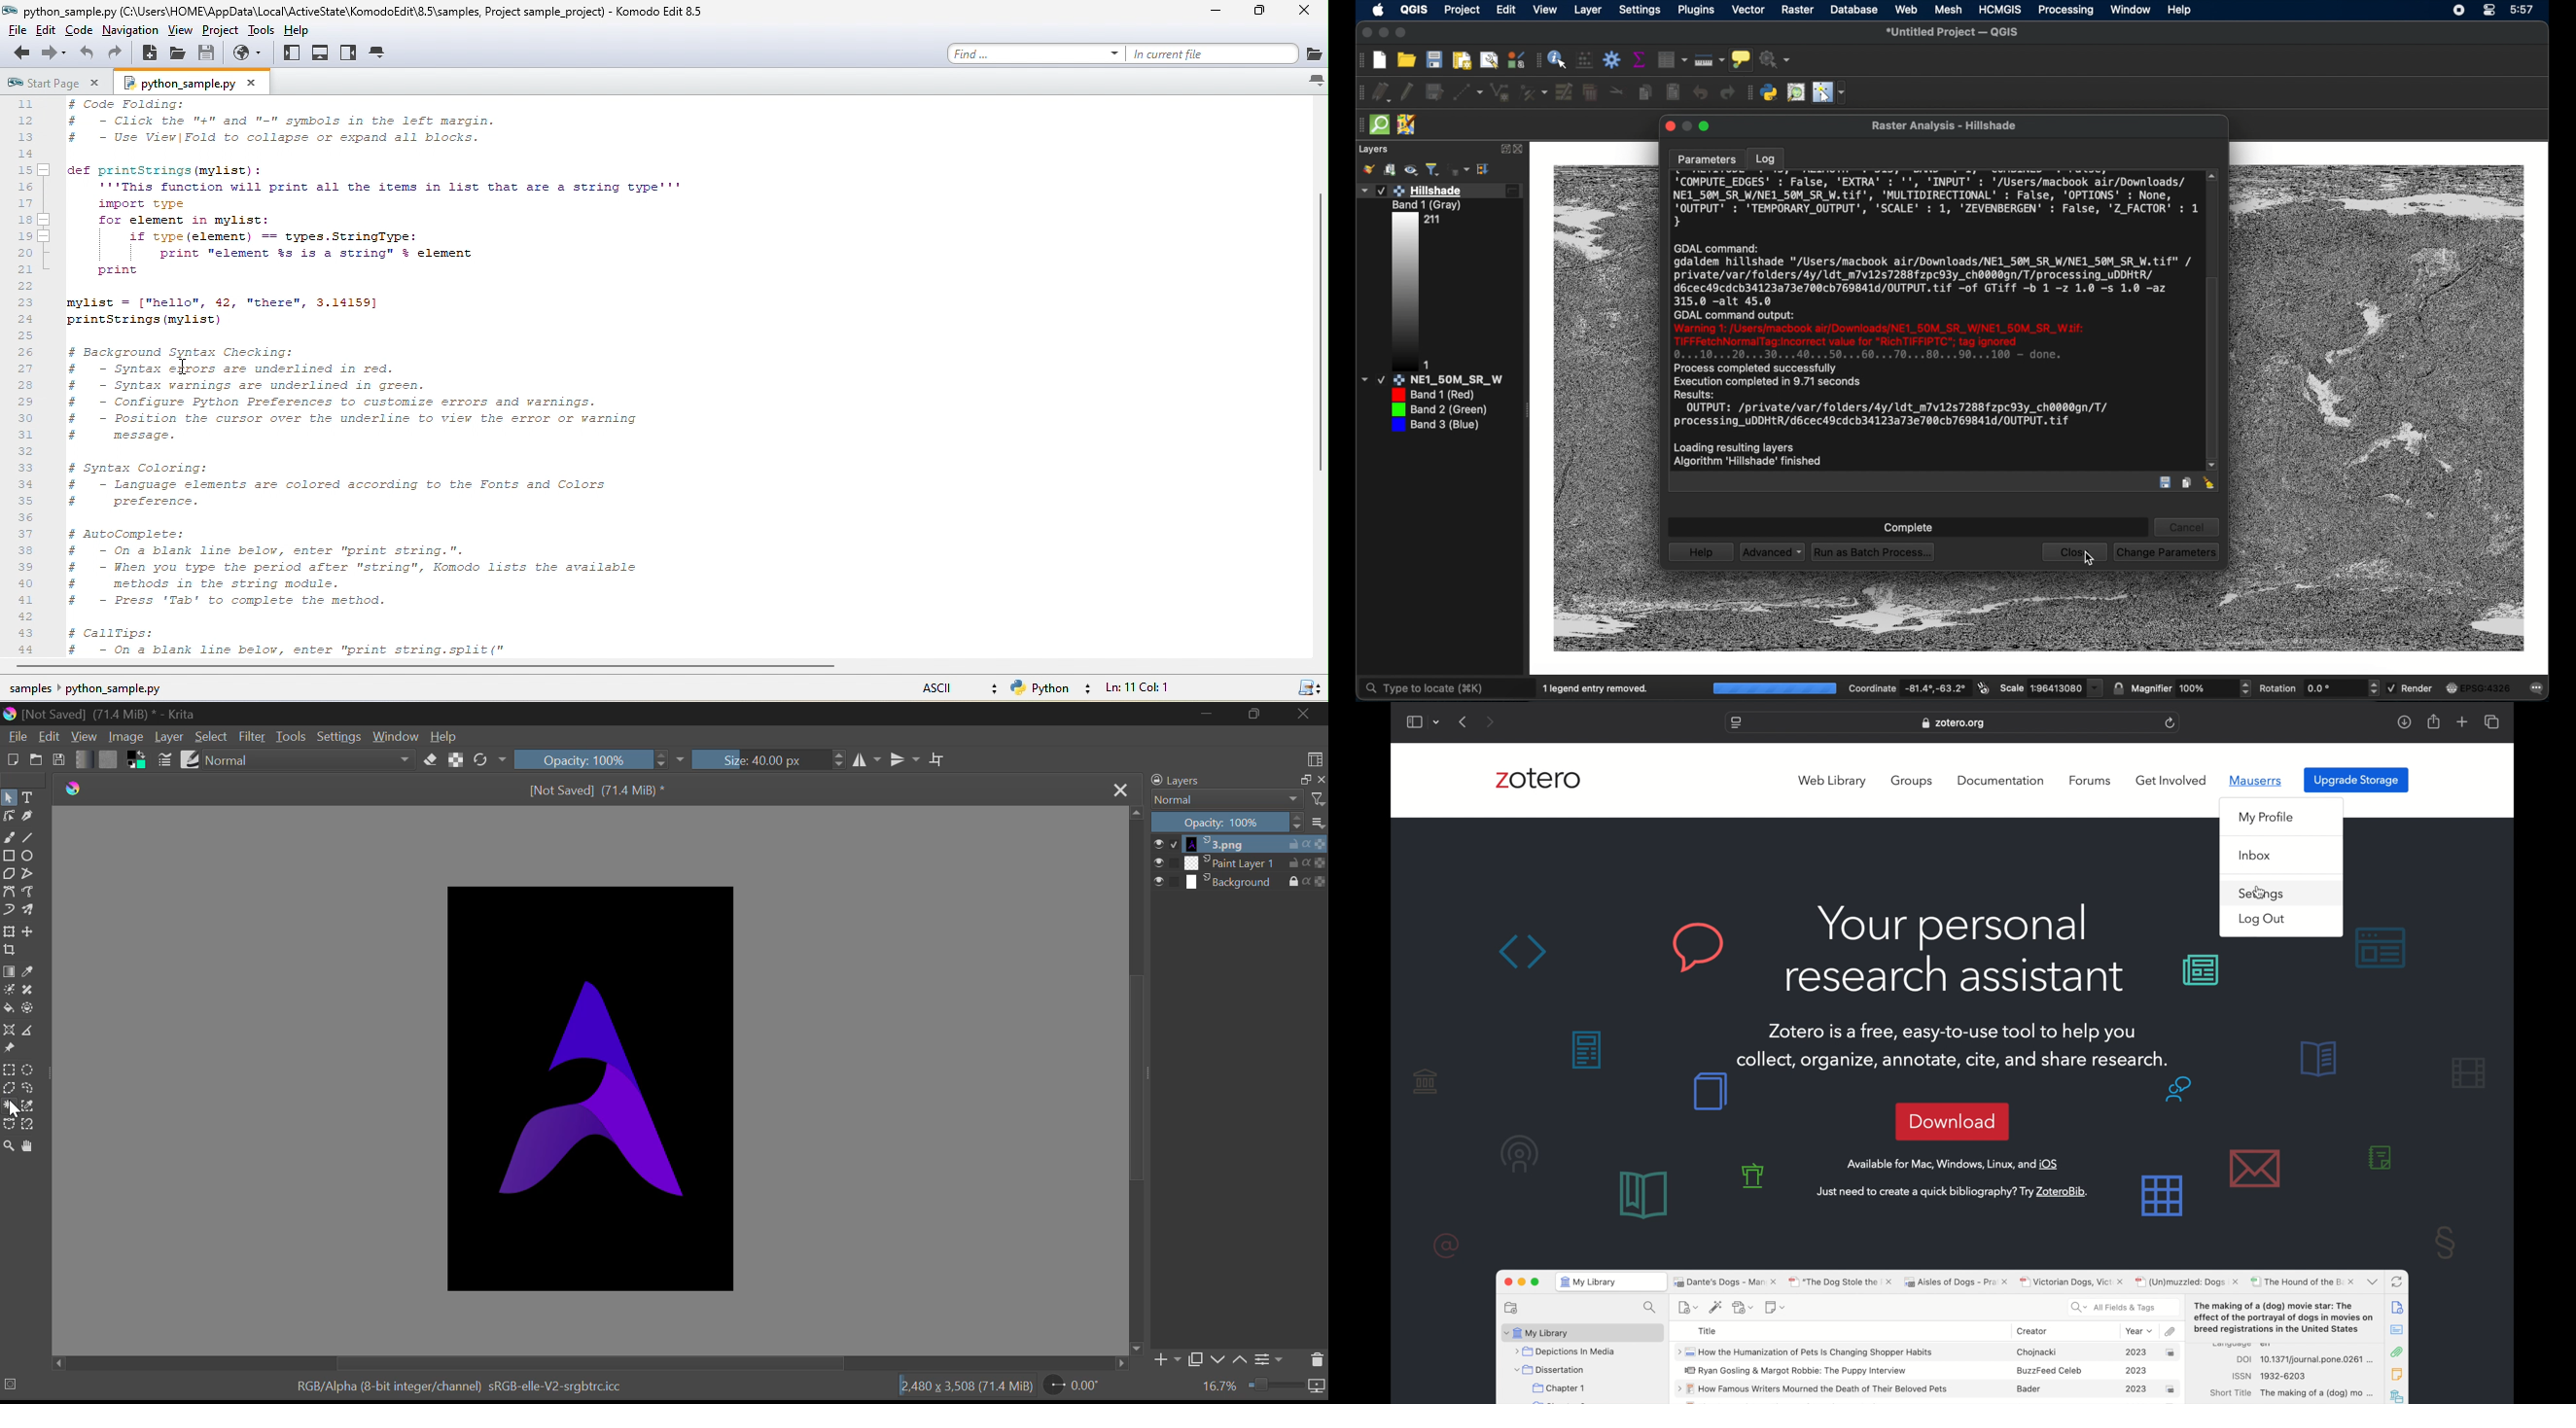 This screenshot has height=1428, width=2576. I want to click on Freehand Path Tool, so click(32, 893).